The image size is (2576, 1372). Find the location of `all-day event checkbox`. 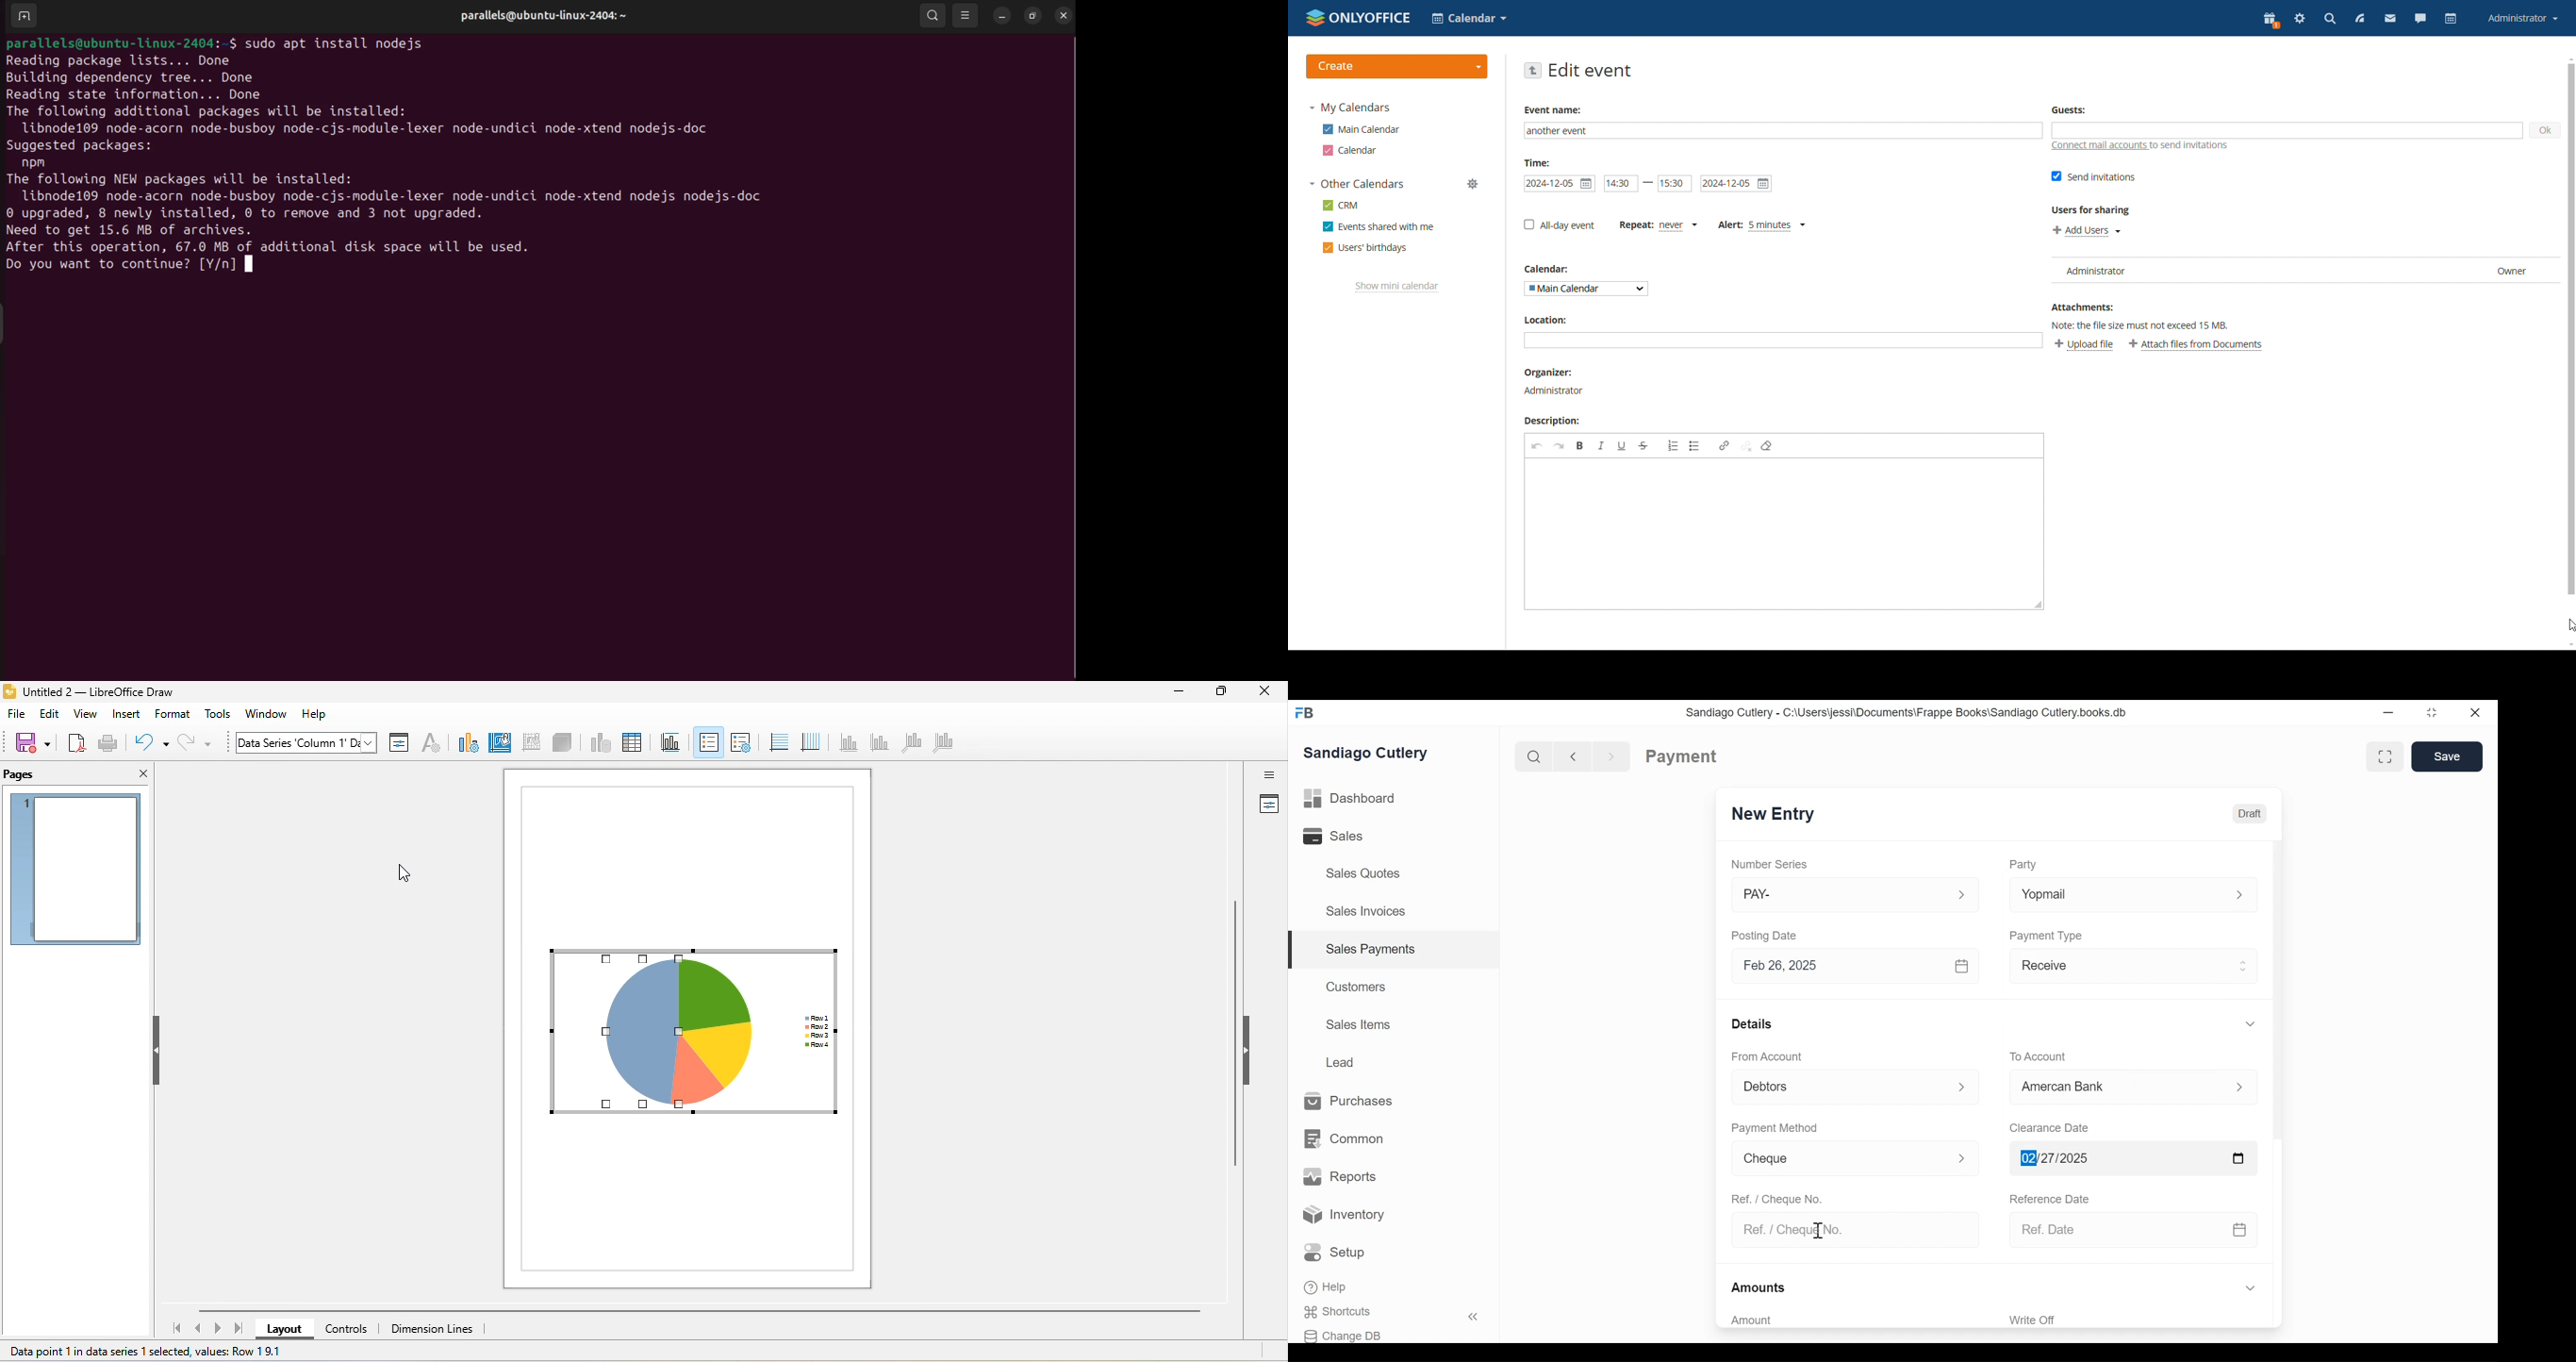

all-day event checkbox is located at coordinates (1560, 225).